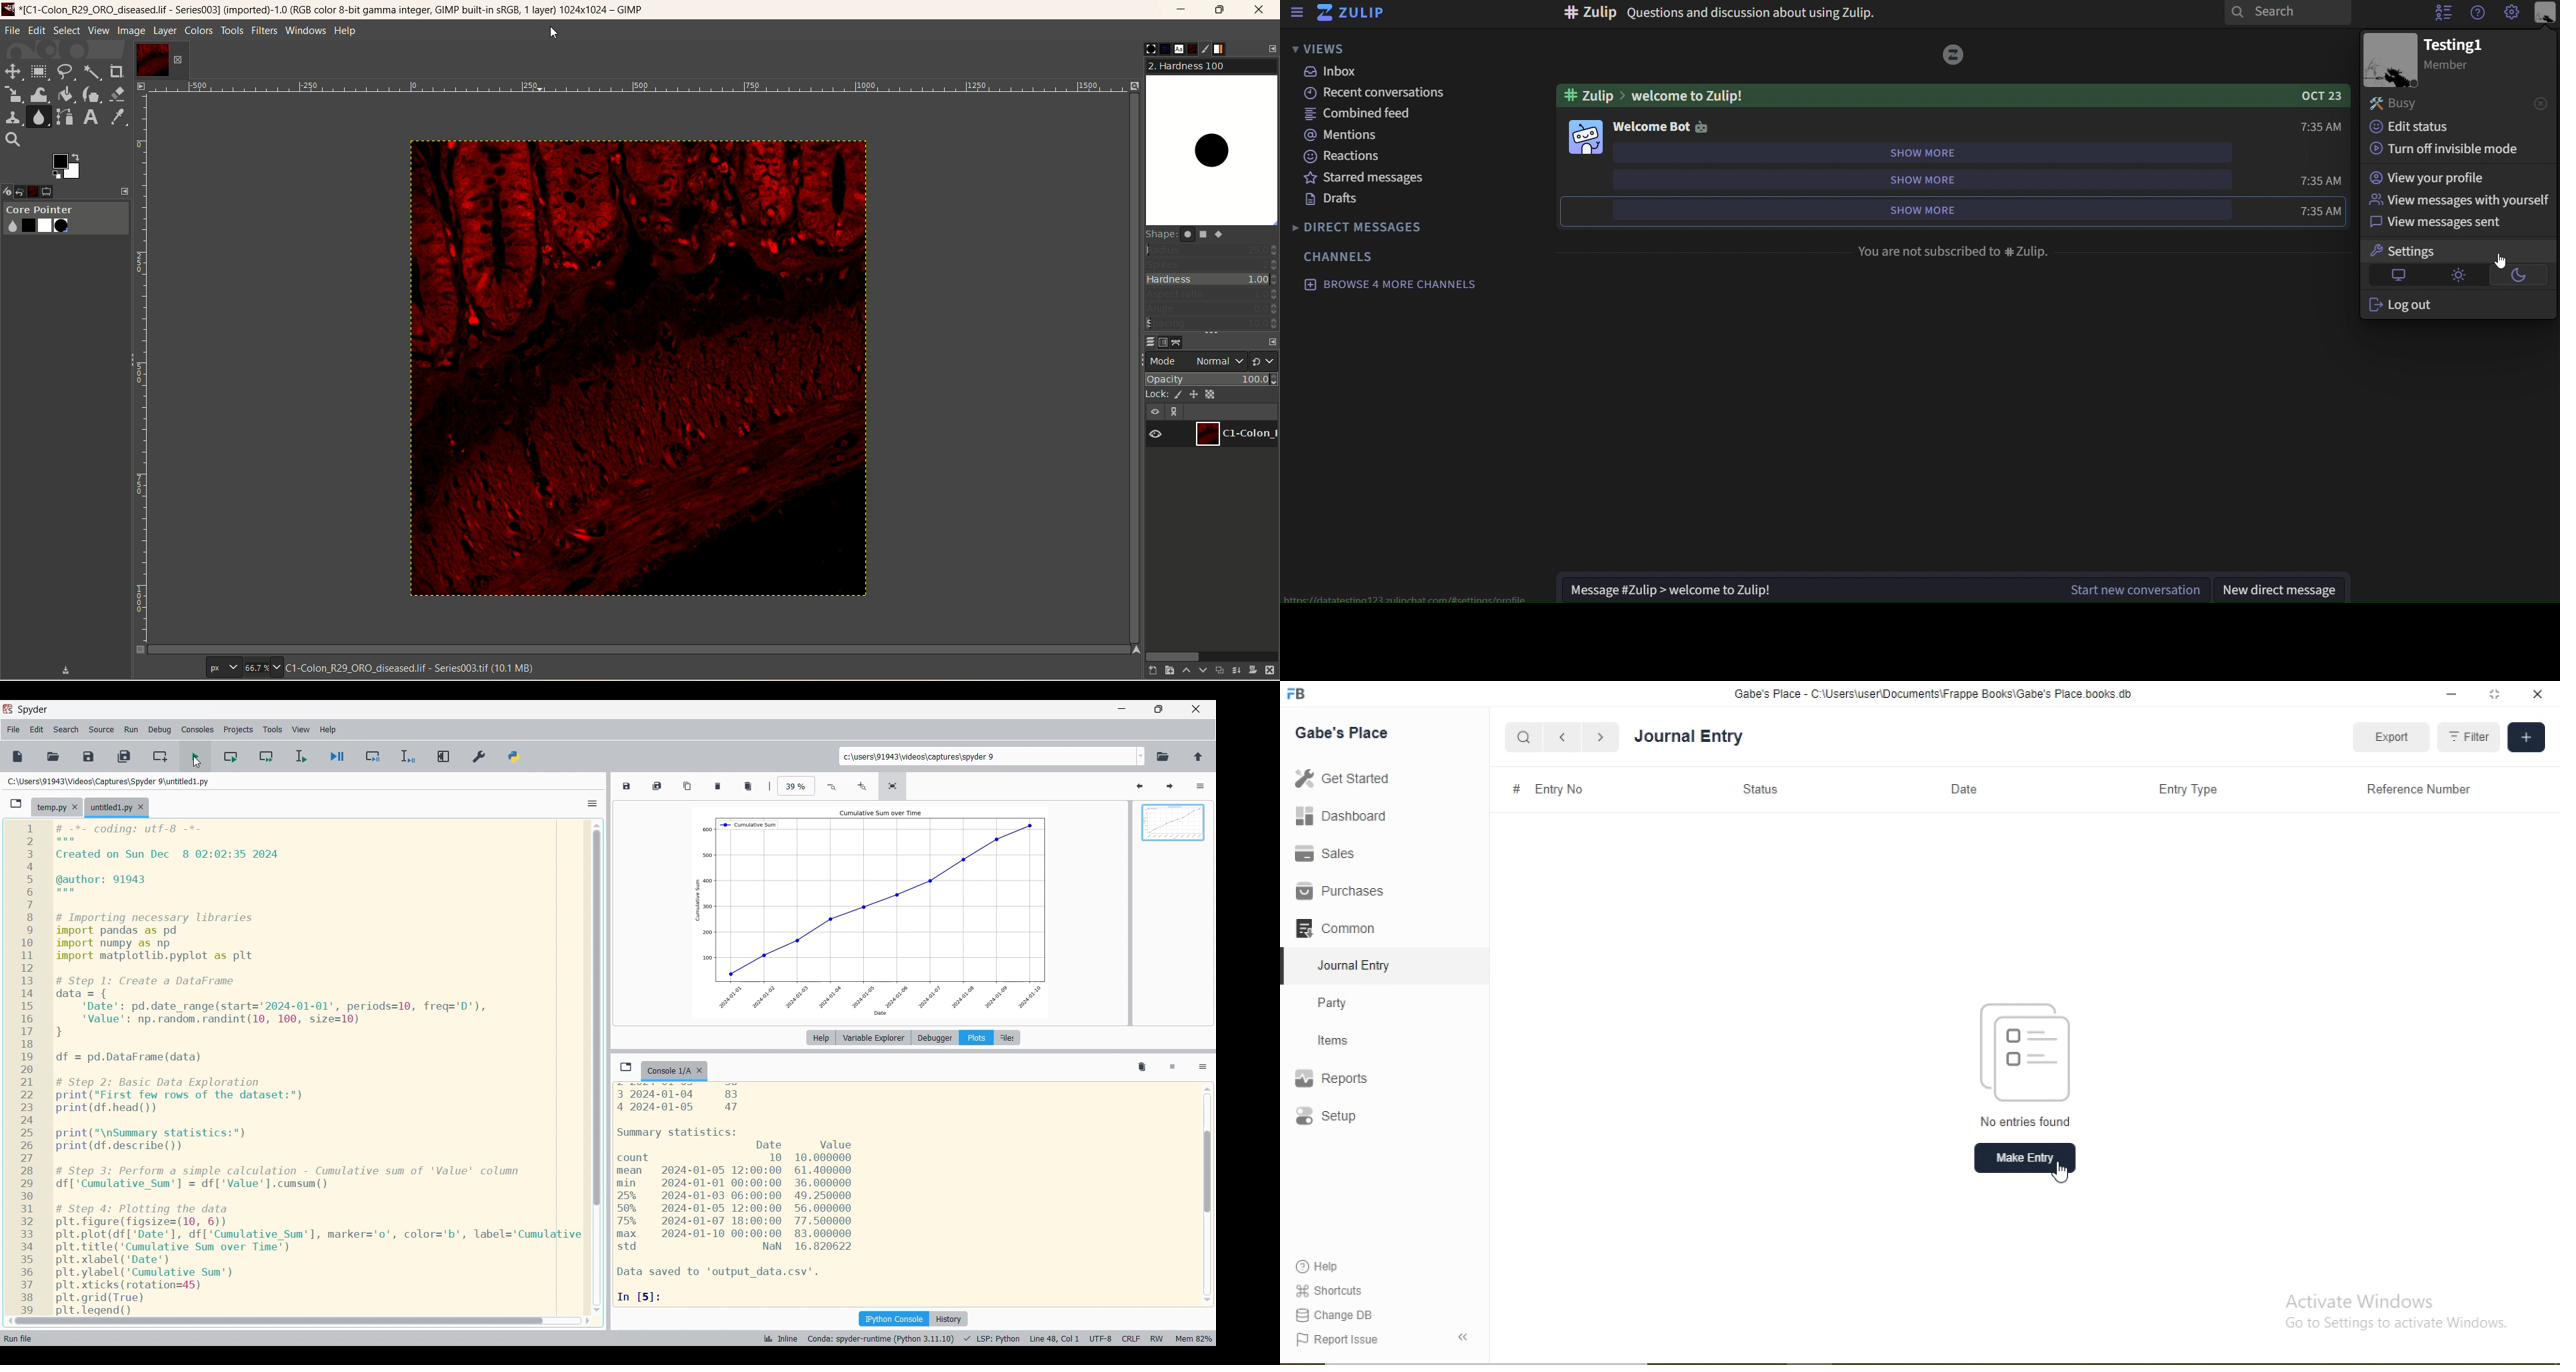  What do you see at coordinates (139, 372) in the screenshot?
I see `scale bar` at bounding box center [139, 372].